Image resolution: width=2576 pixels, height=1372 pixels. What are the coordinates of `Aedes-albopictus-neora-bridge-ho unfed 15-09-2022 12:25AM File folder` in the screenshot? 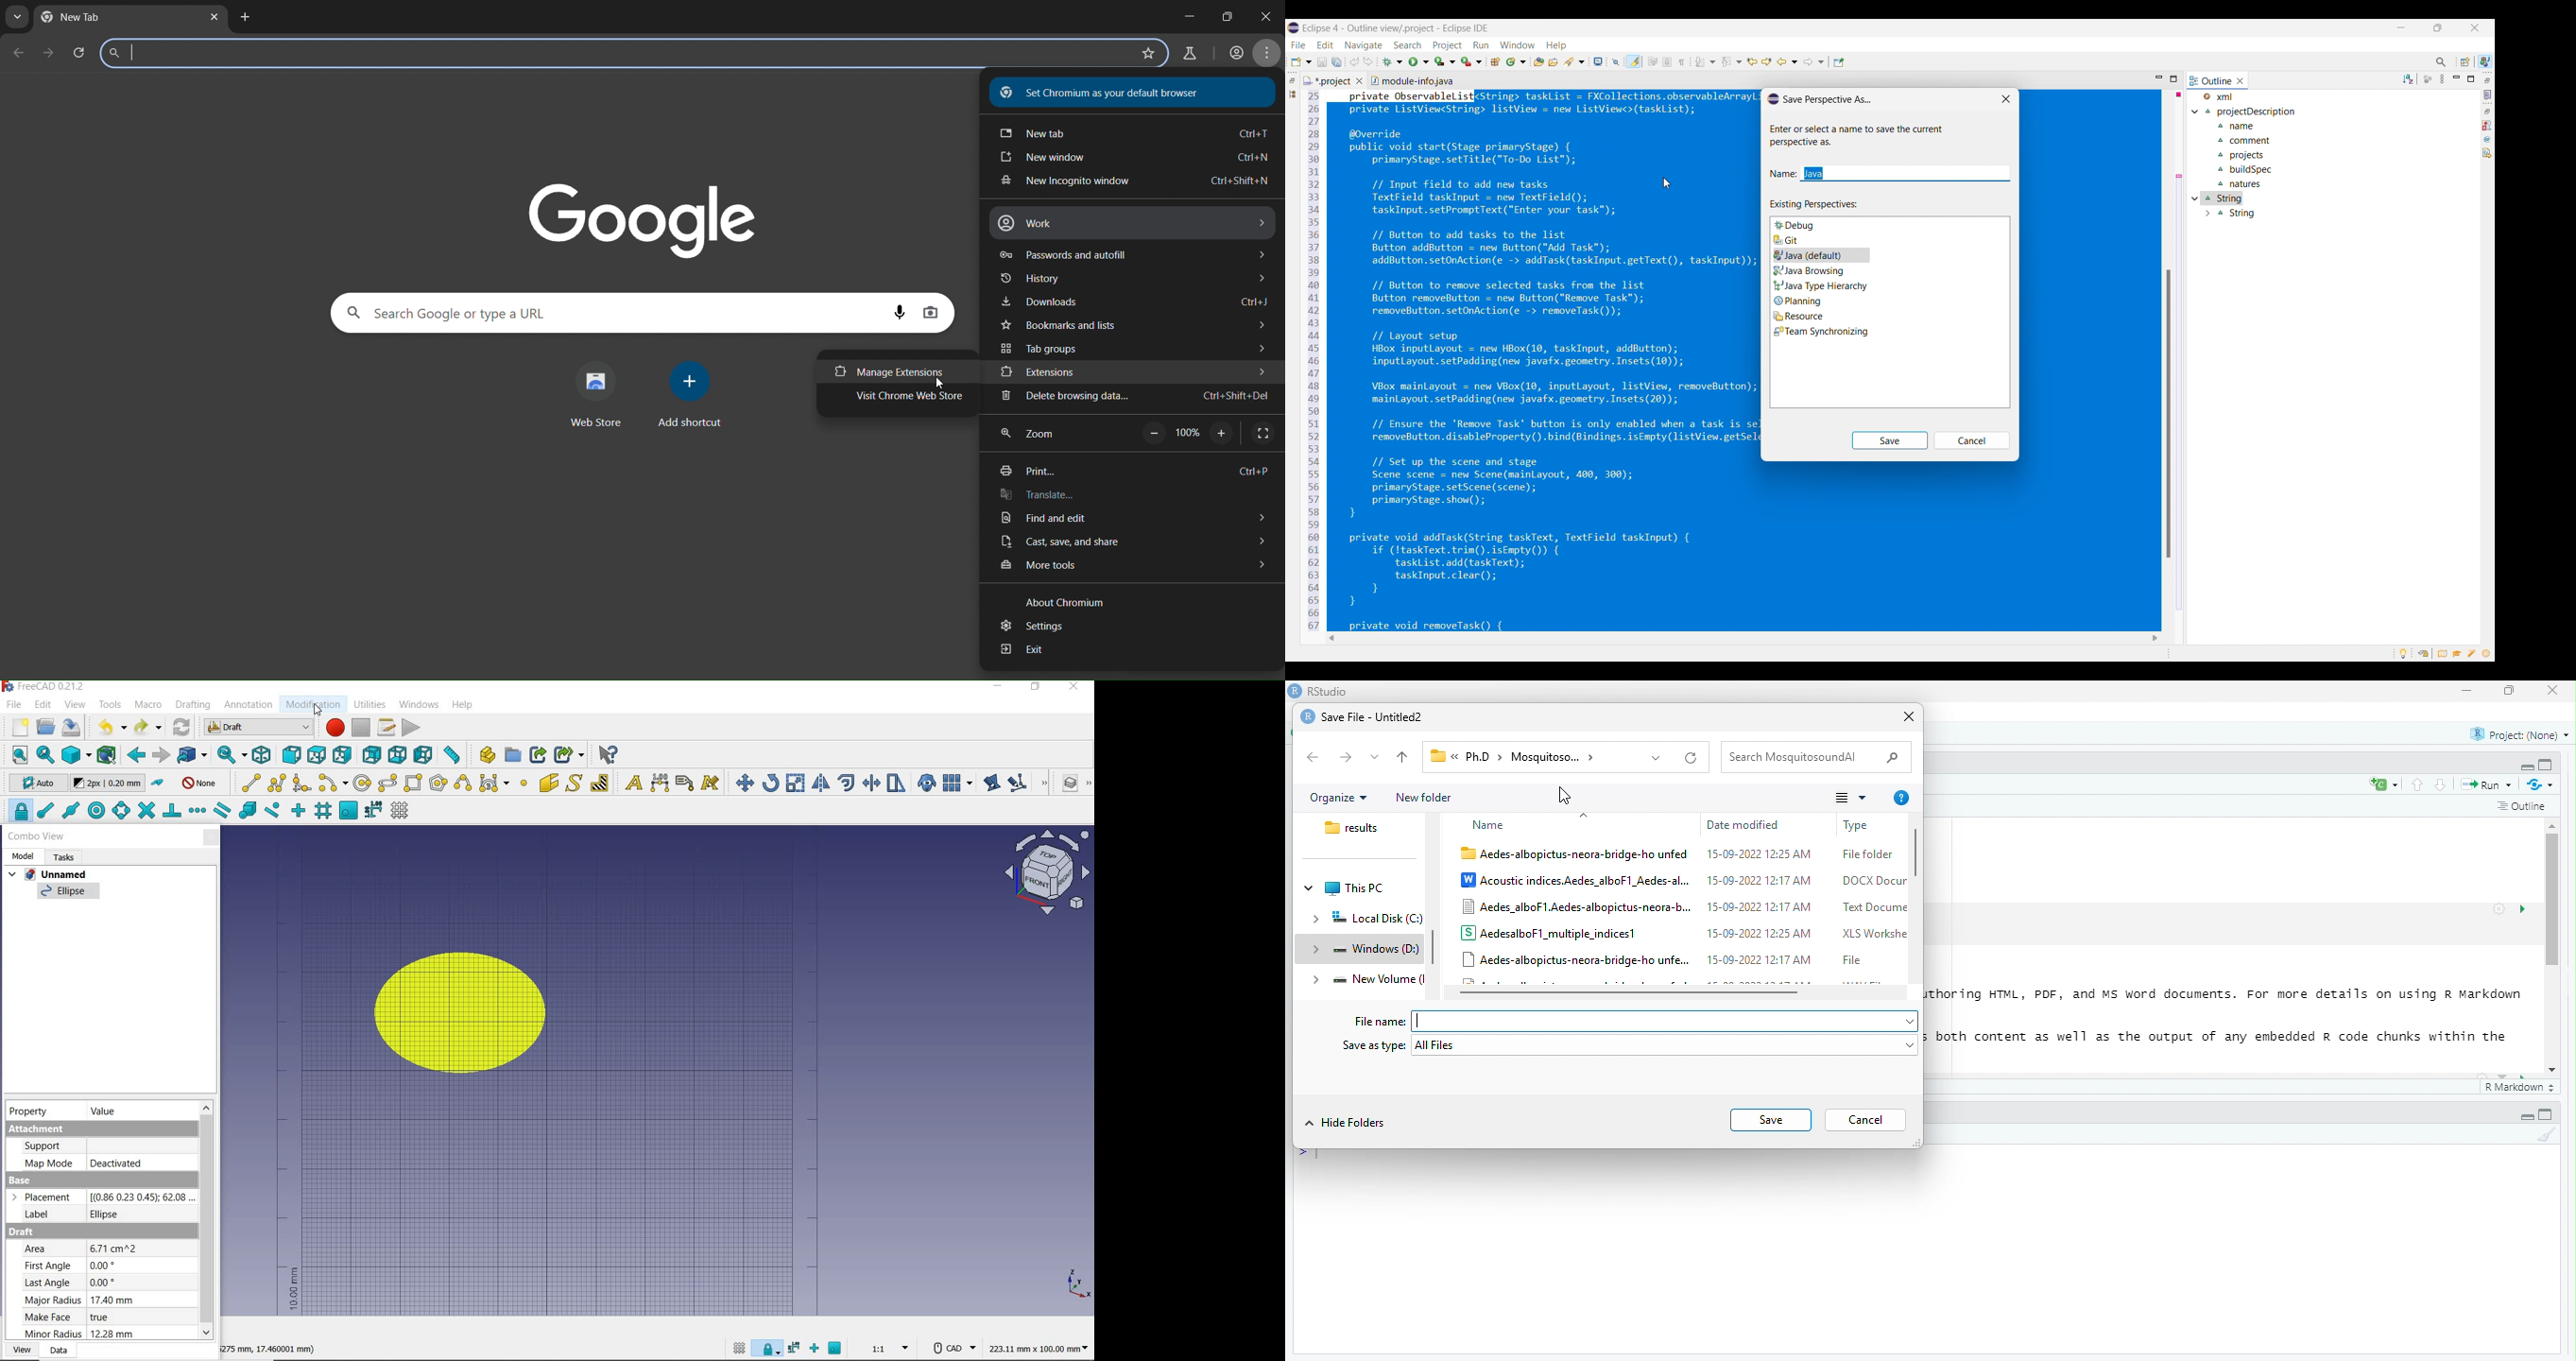 It's located at (1677, 855).